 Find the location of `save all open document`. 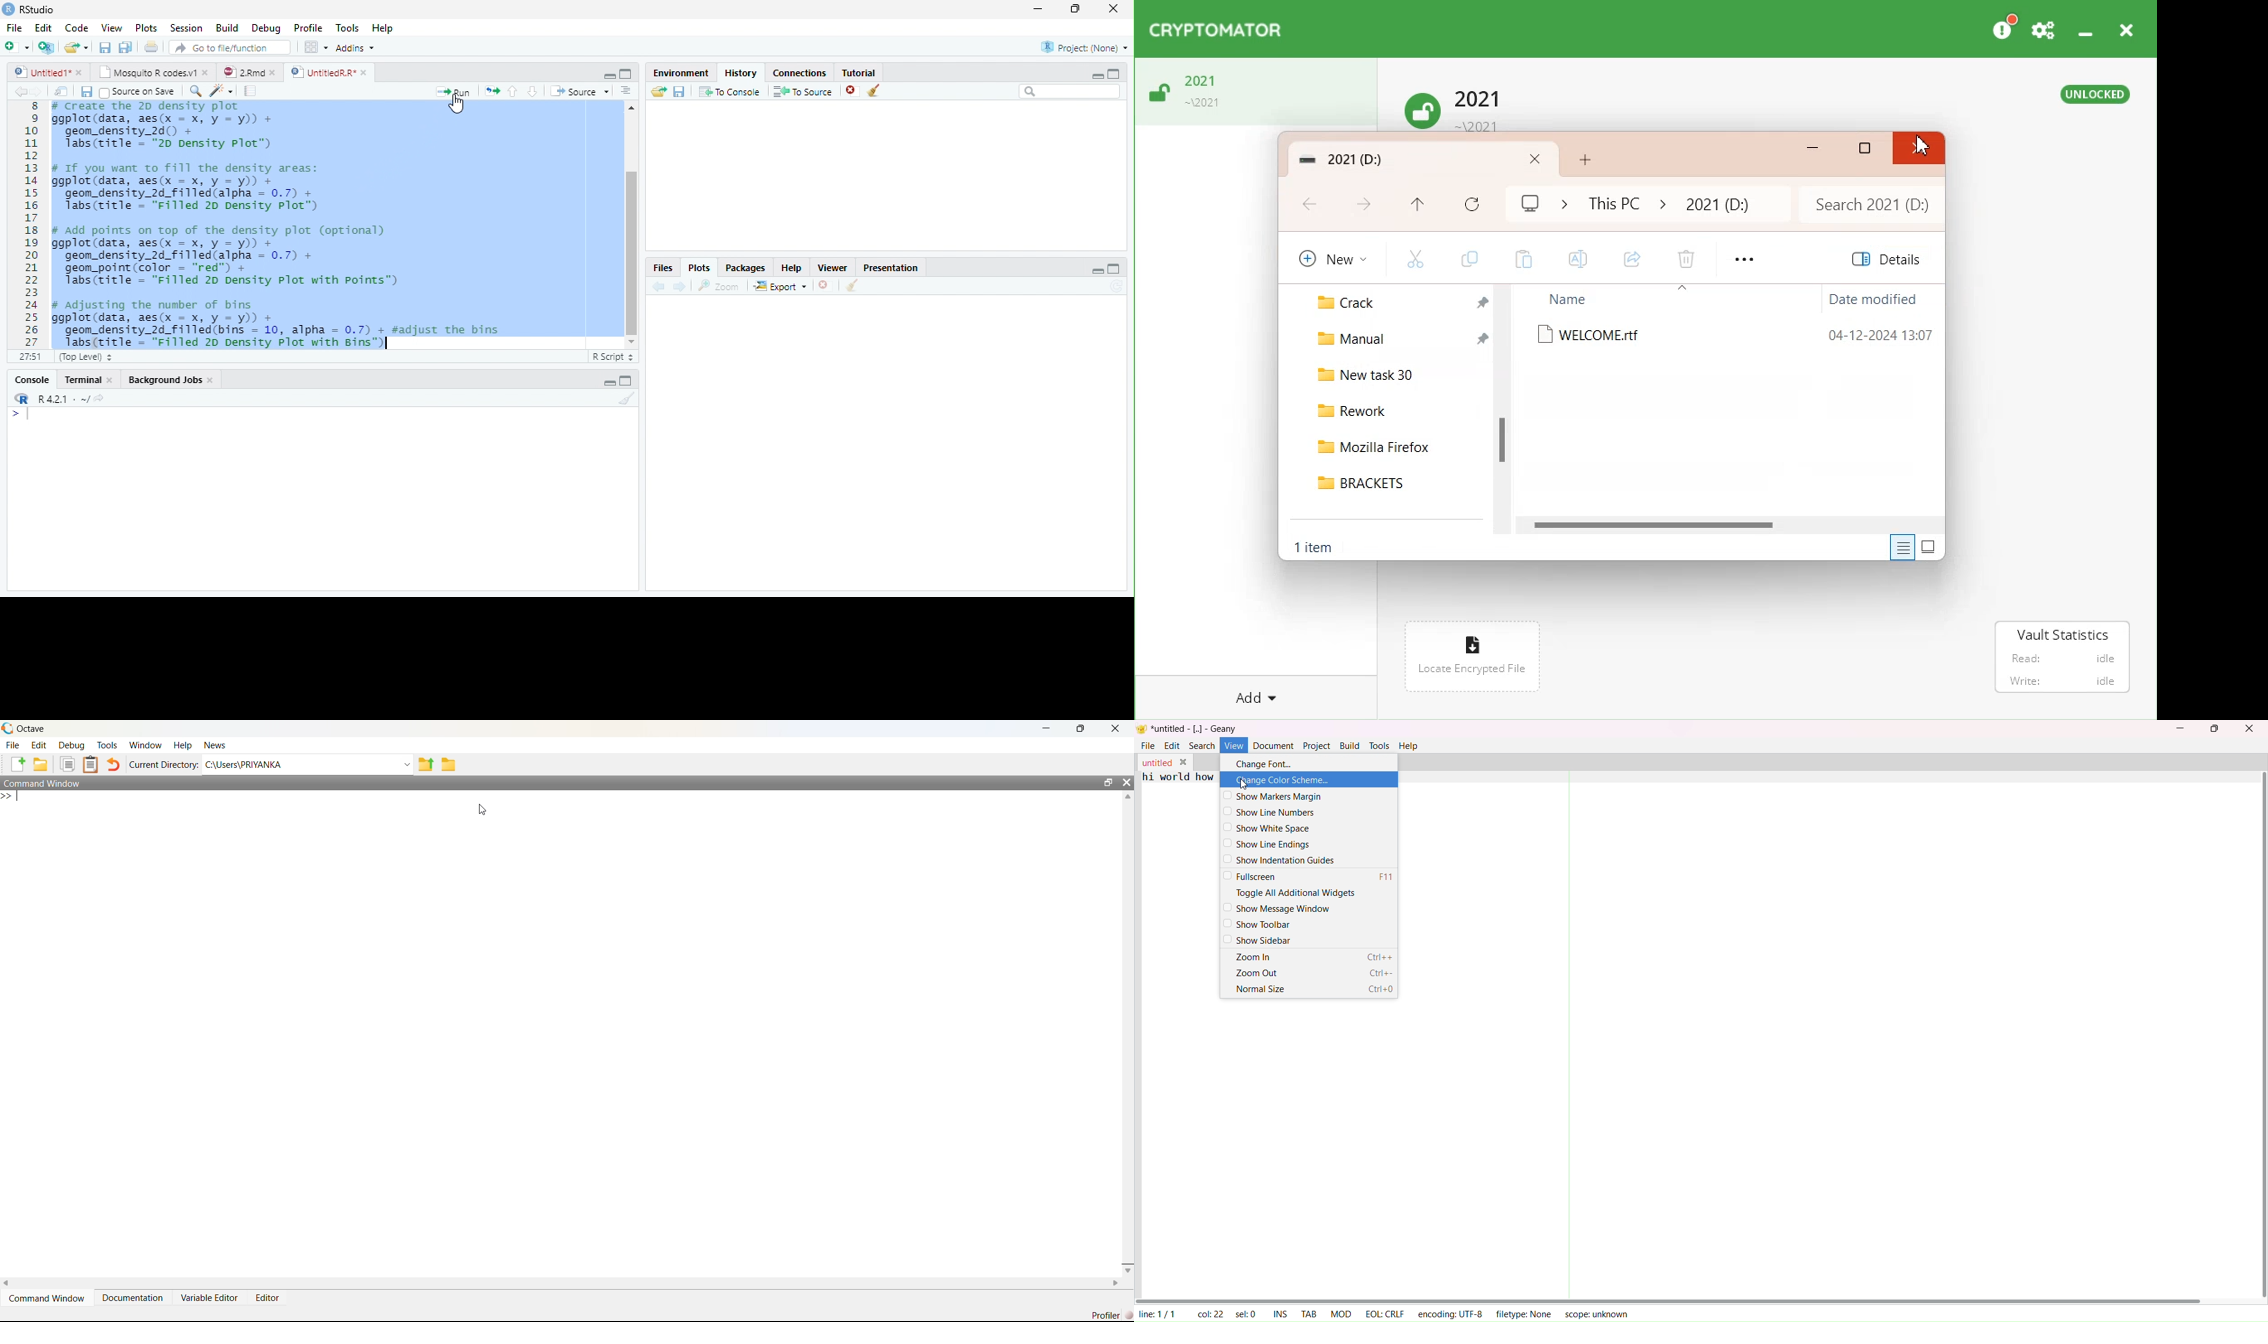

save all open document is located at coordinates (125, 46).